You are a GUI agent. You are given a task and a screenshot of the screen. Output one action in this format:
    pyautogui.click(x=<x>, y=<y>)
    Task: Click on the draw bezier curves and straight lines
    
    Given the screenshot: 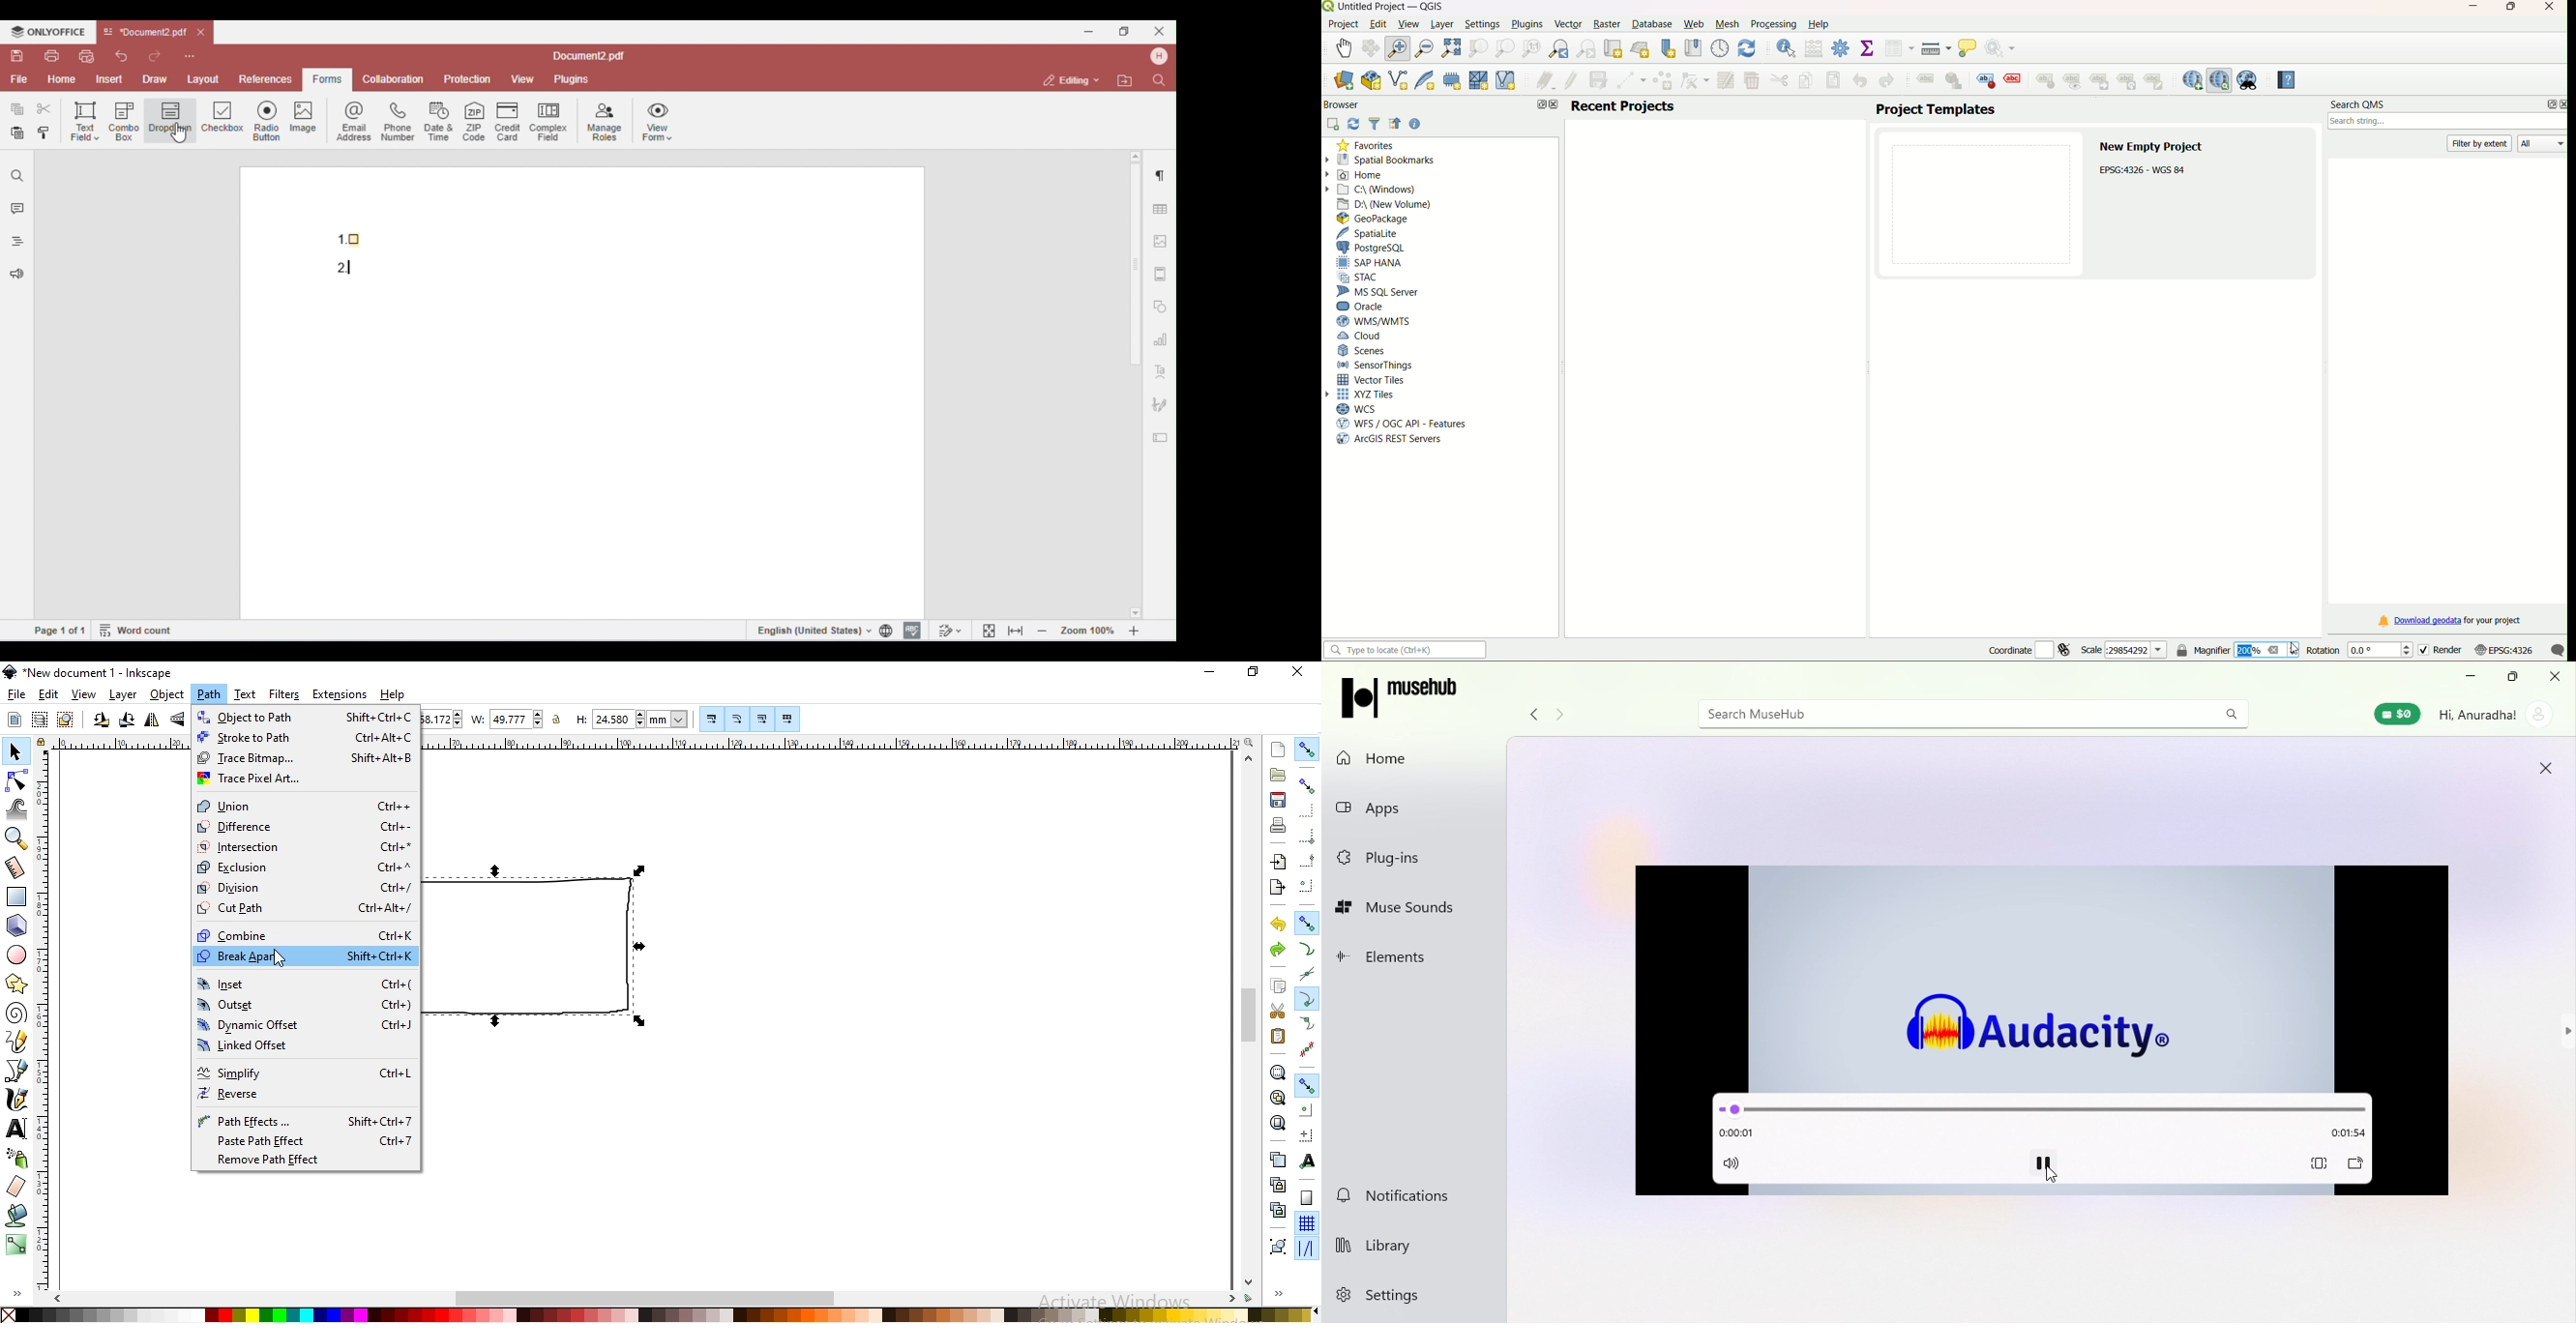 What is the action you would take?
    pyautogui.click(x=17, y=1071)
    